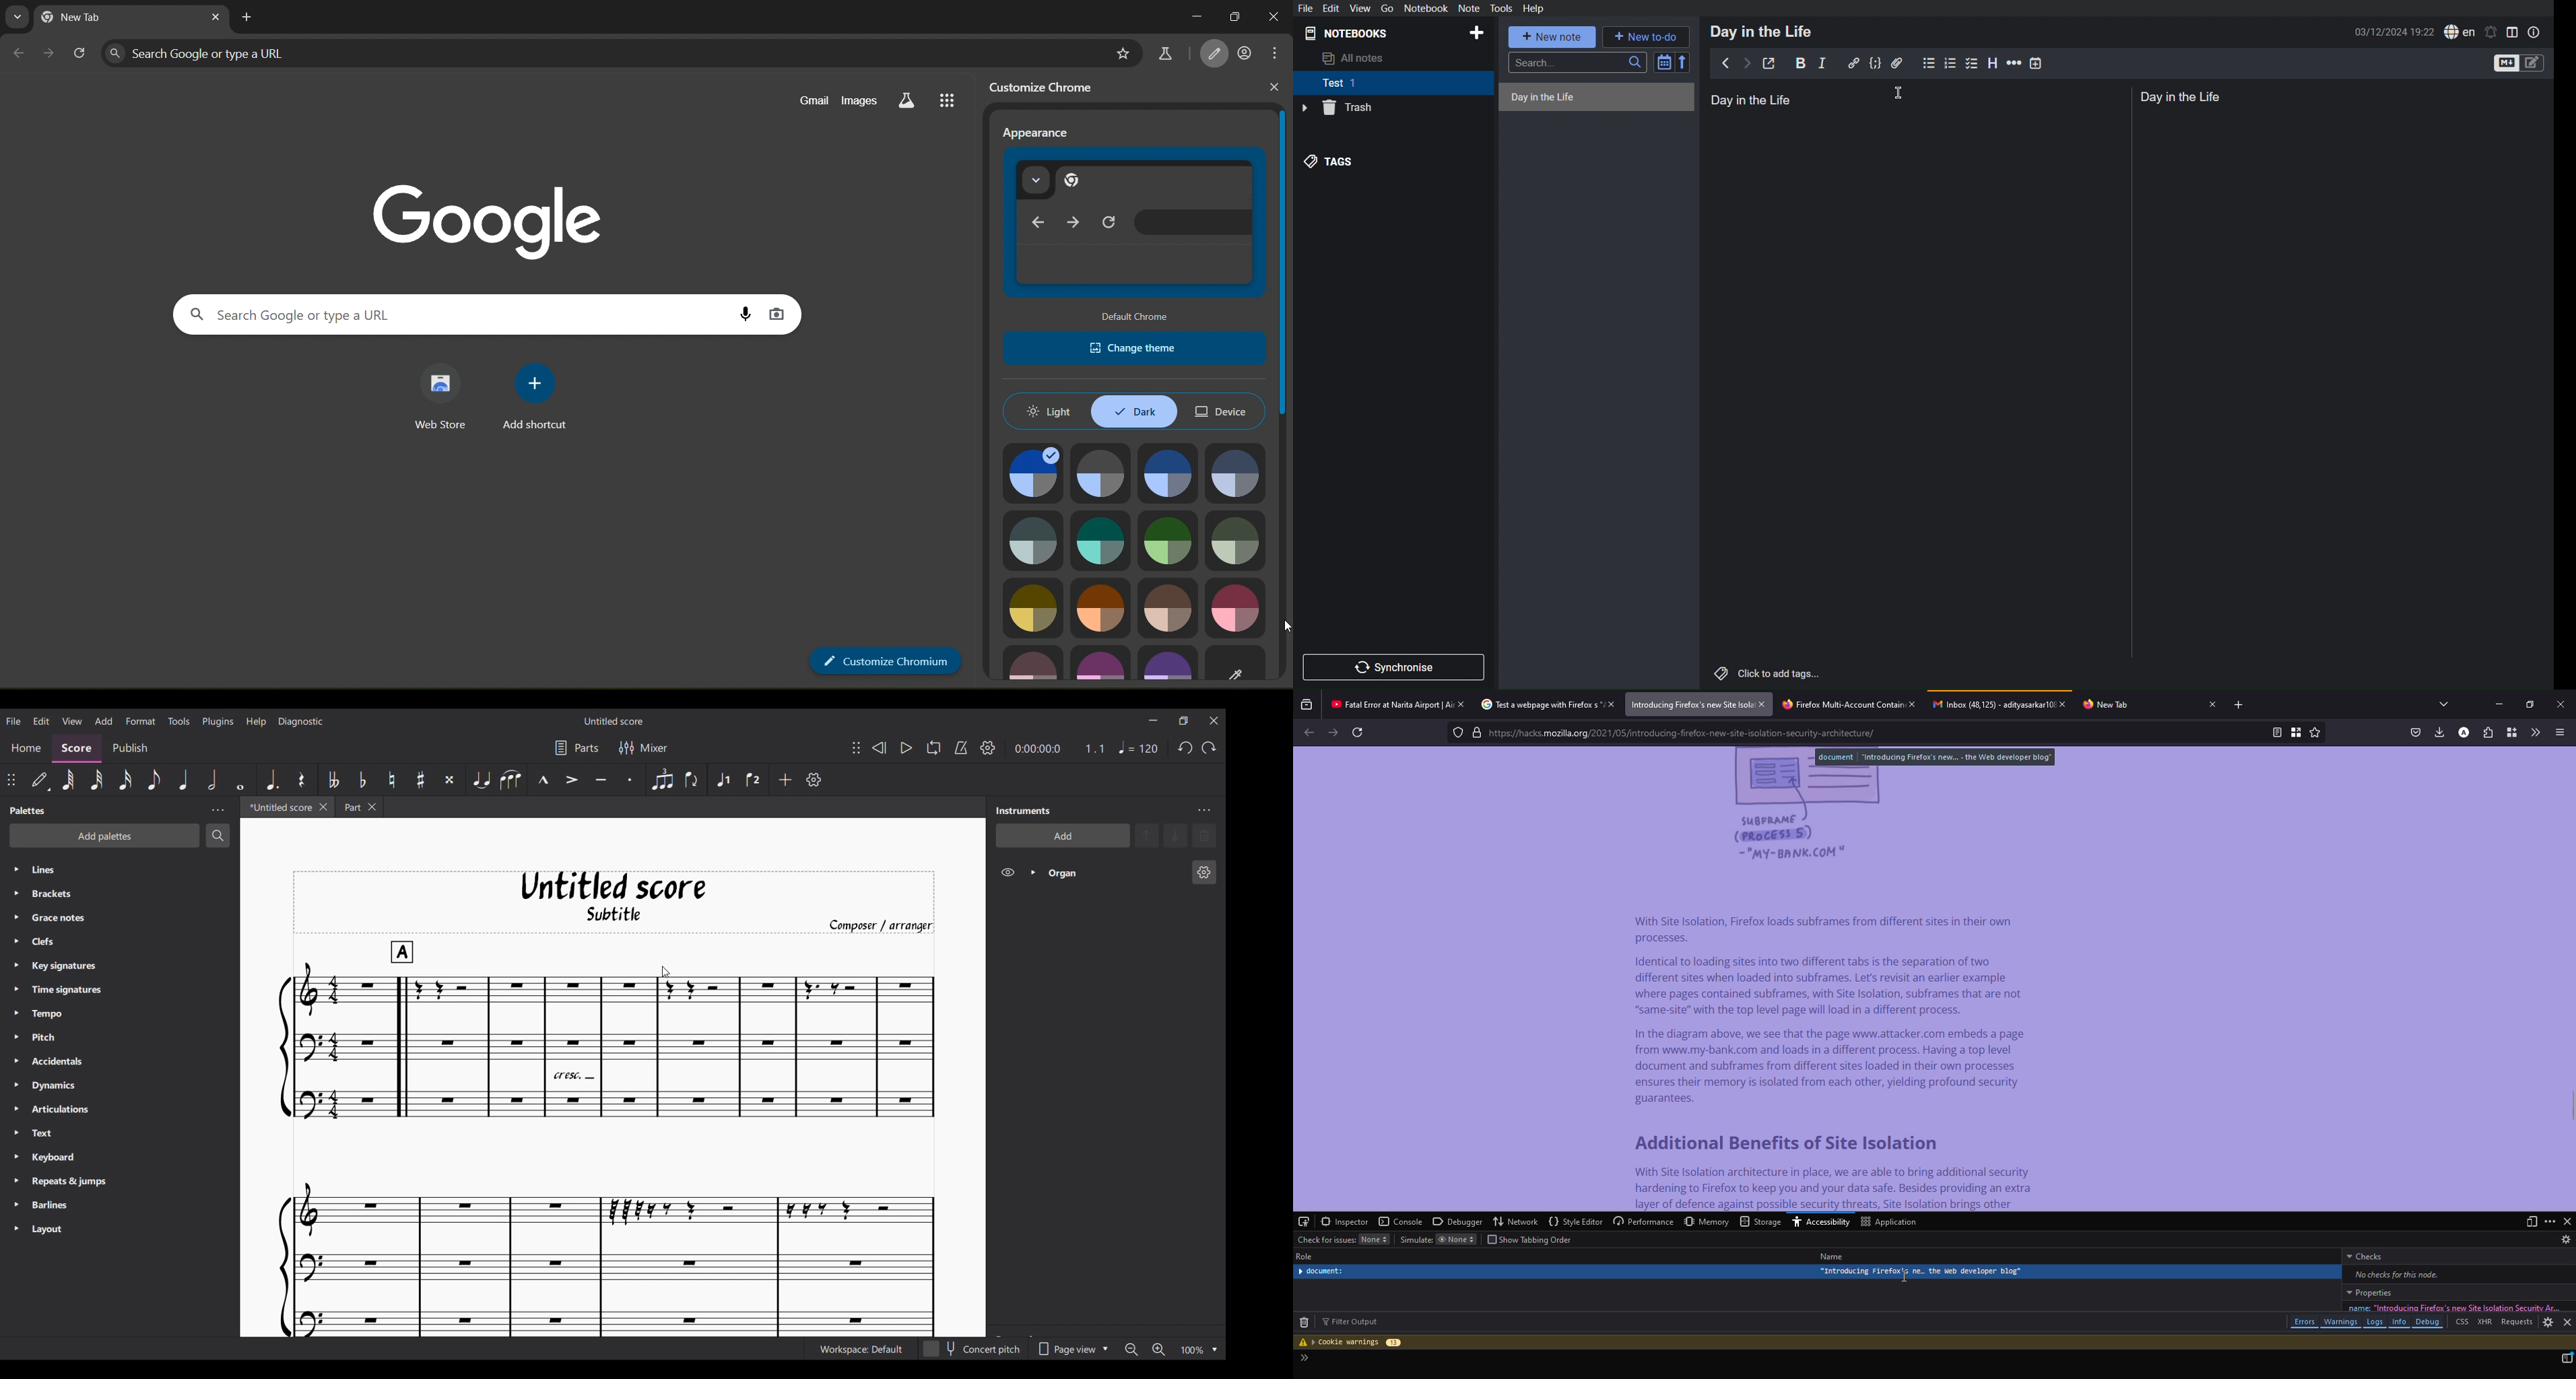 The width and height of the screenshot is (2576, 1400). What do you see at coordinates (1994, 63) in the screenshot?
I see `Headings` at bounding box center [1994, 63].